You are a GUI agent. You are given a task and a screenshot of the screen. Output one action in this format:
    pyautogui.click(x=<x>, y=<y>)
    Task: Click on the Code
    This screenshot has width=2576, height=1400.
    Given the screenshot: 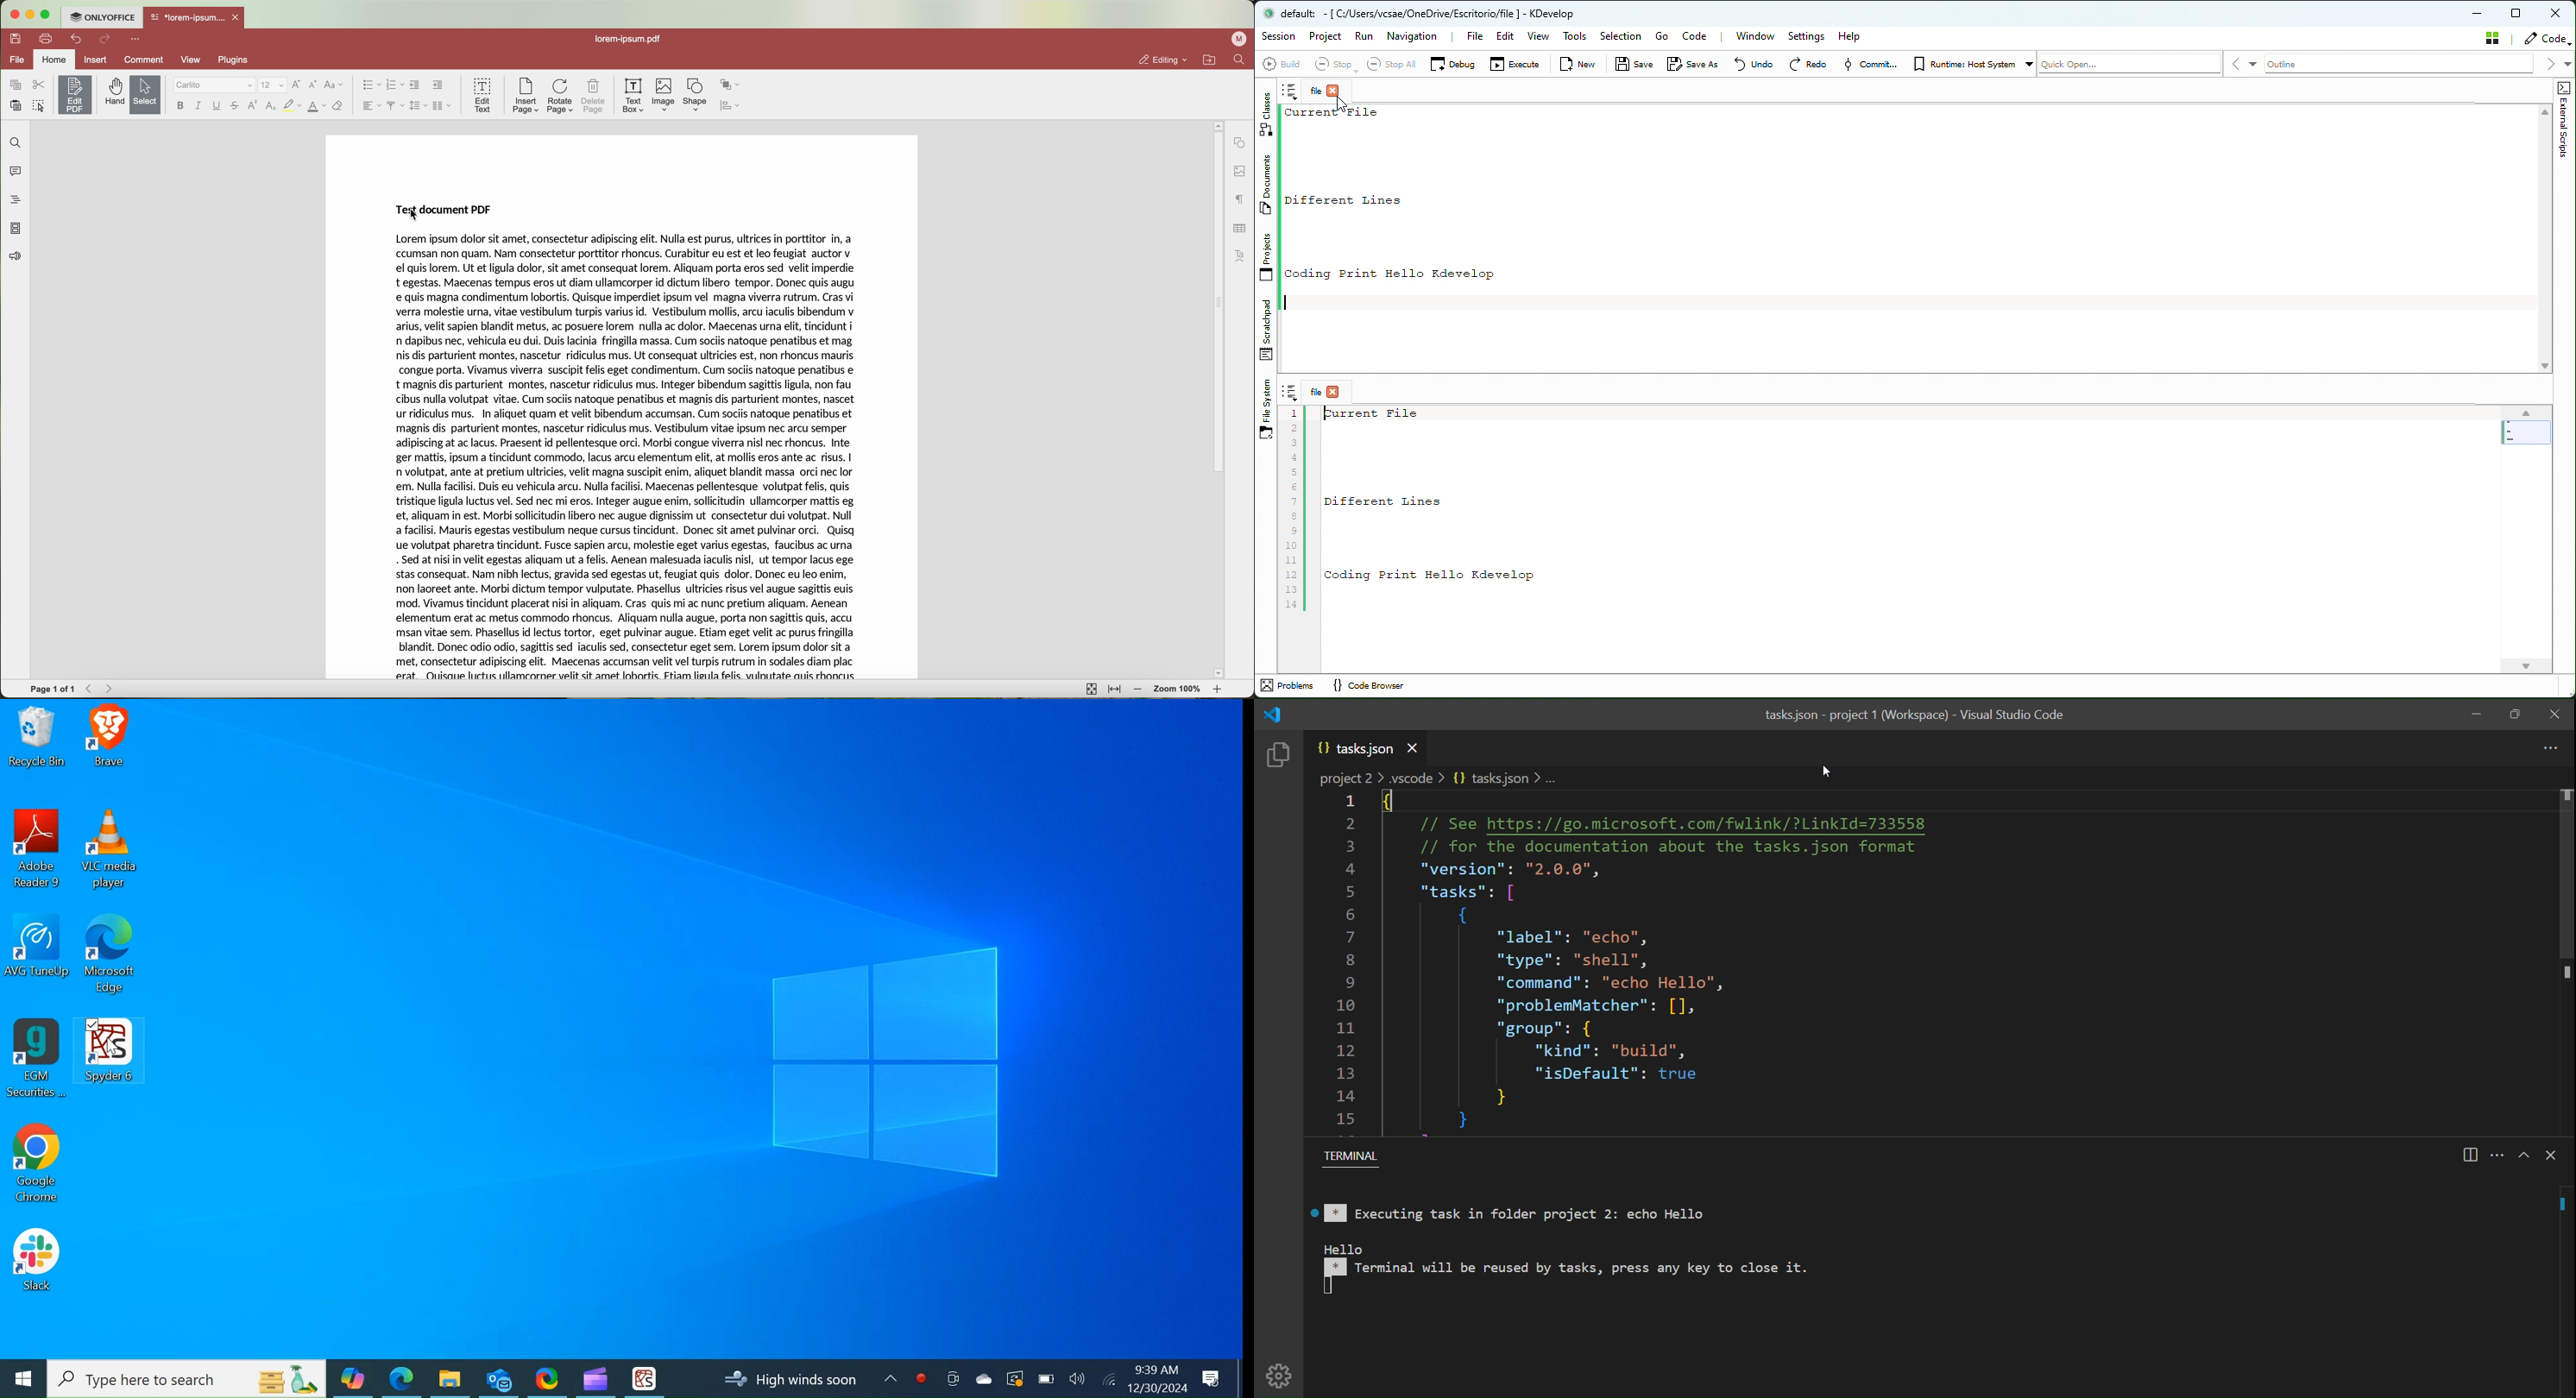 What is the action you would take?
    pyautogui.click(x=1696, y=36)
    